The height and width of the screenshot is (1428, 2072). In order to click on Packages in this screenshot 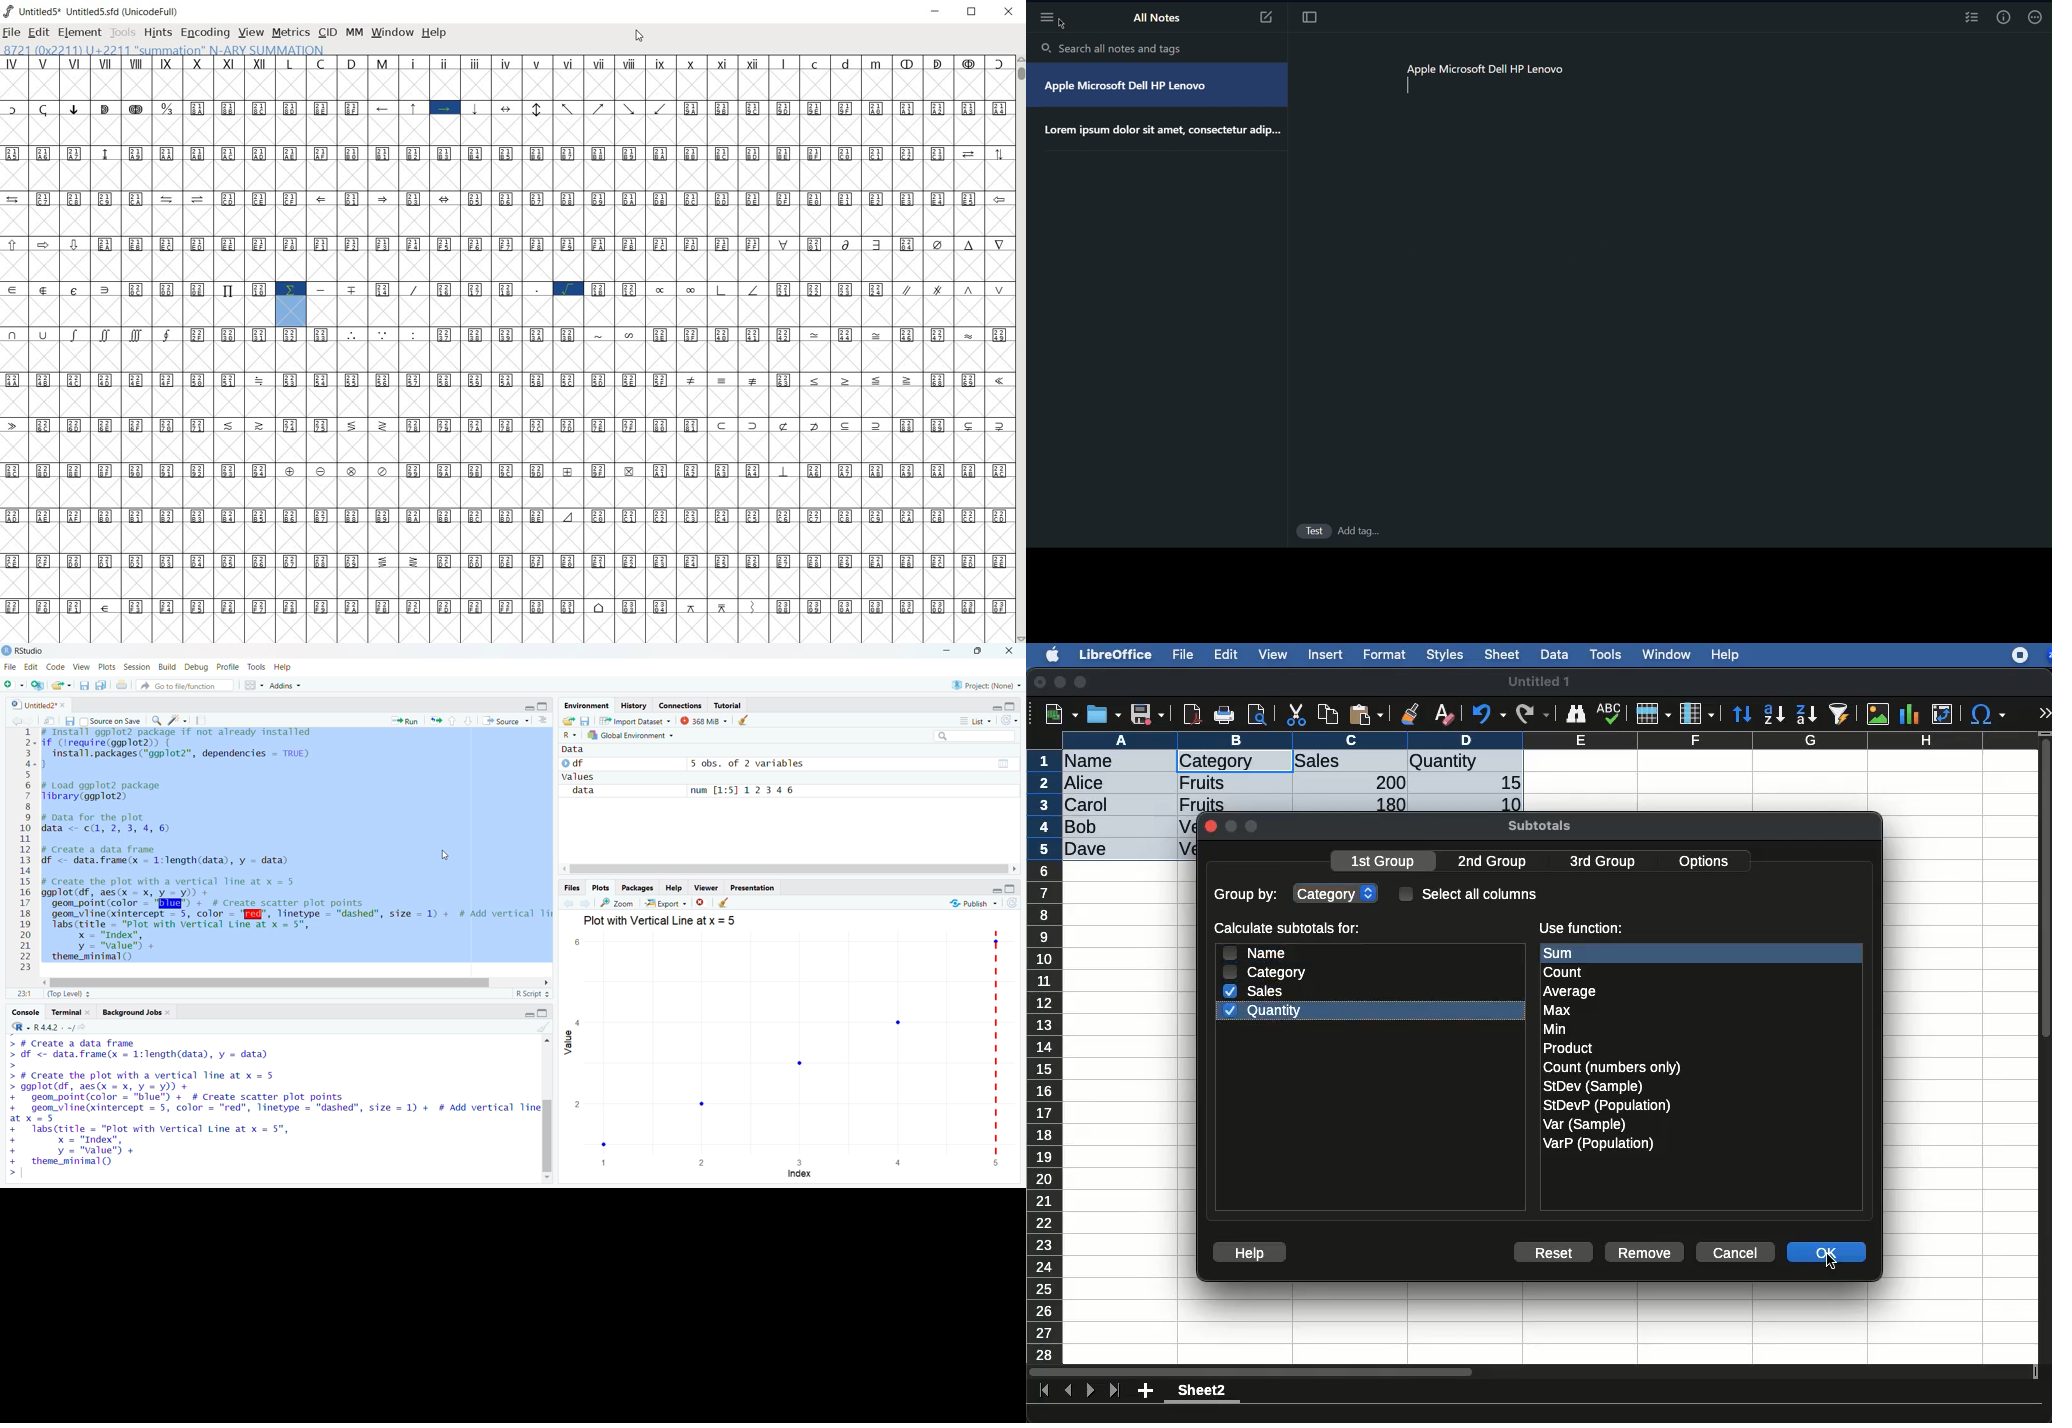, I will do `click(633, 887)`.